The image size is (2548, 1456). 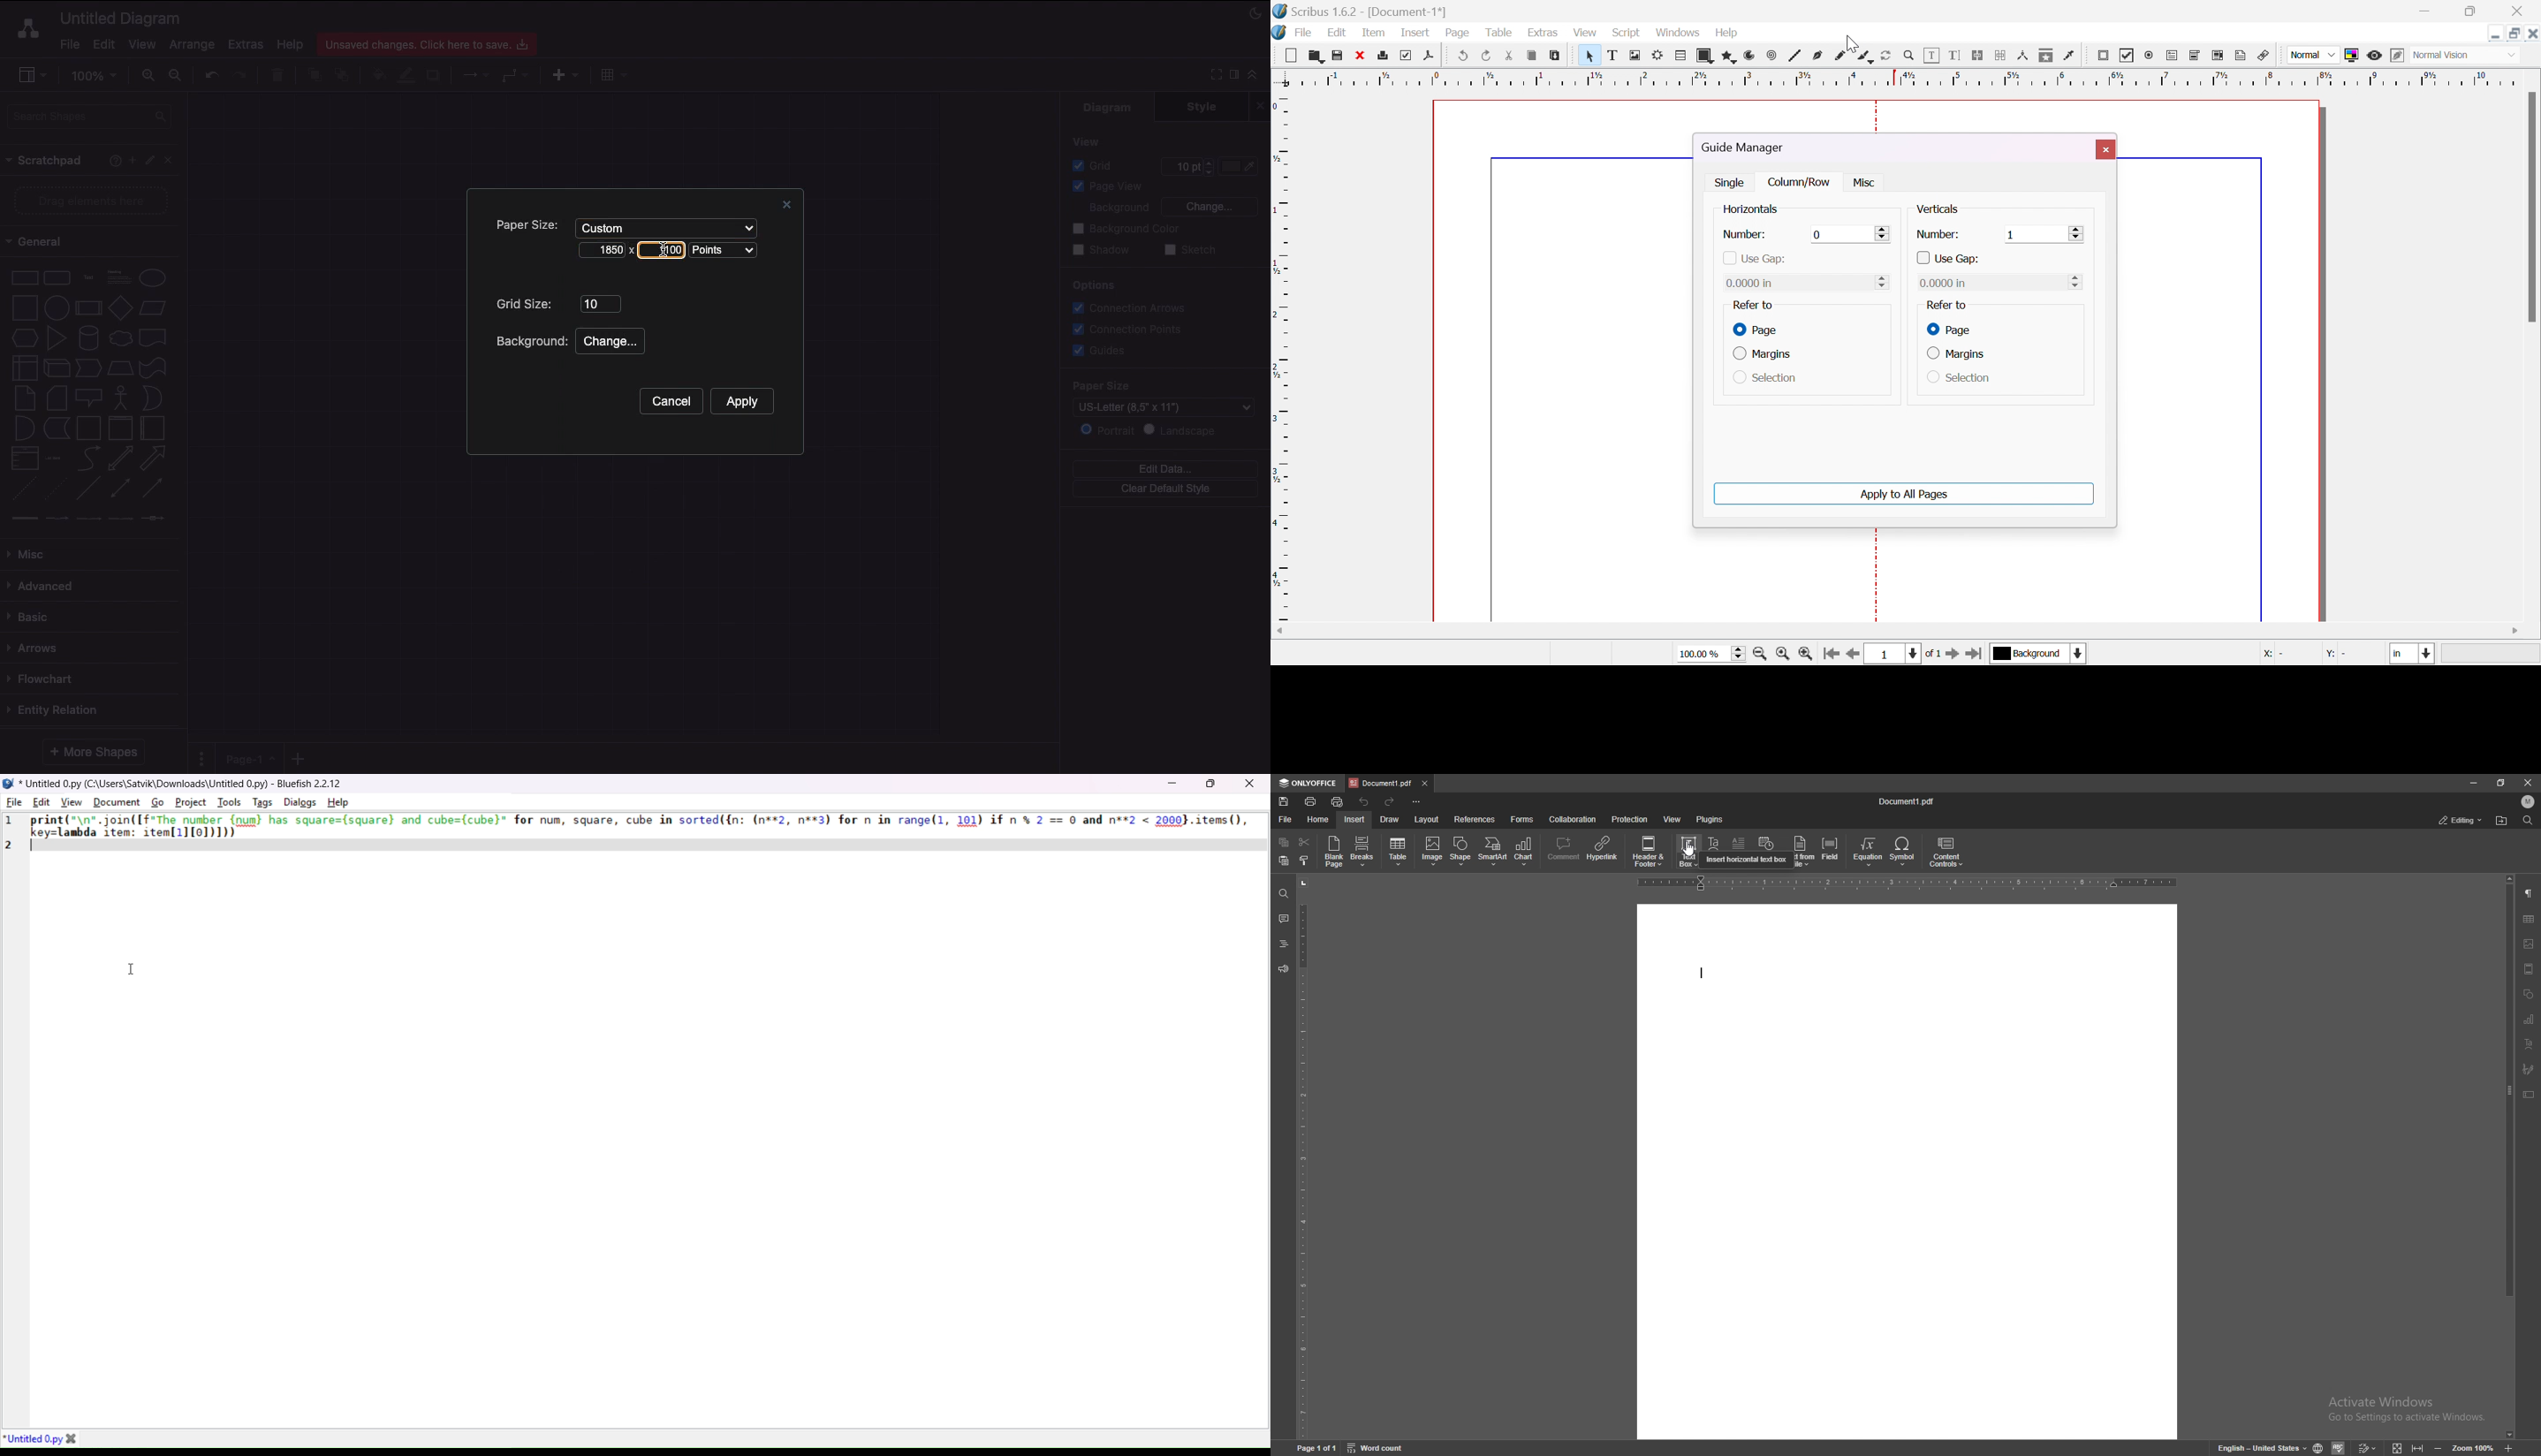 I want to click on Cylinder, so click(x=88, y=338).